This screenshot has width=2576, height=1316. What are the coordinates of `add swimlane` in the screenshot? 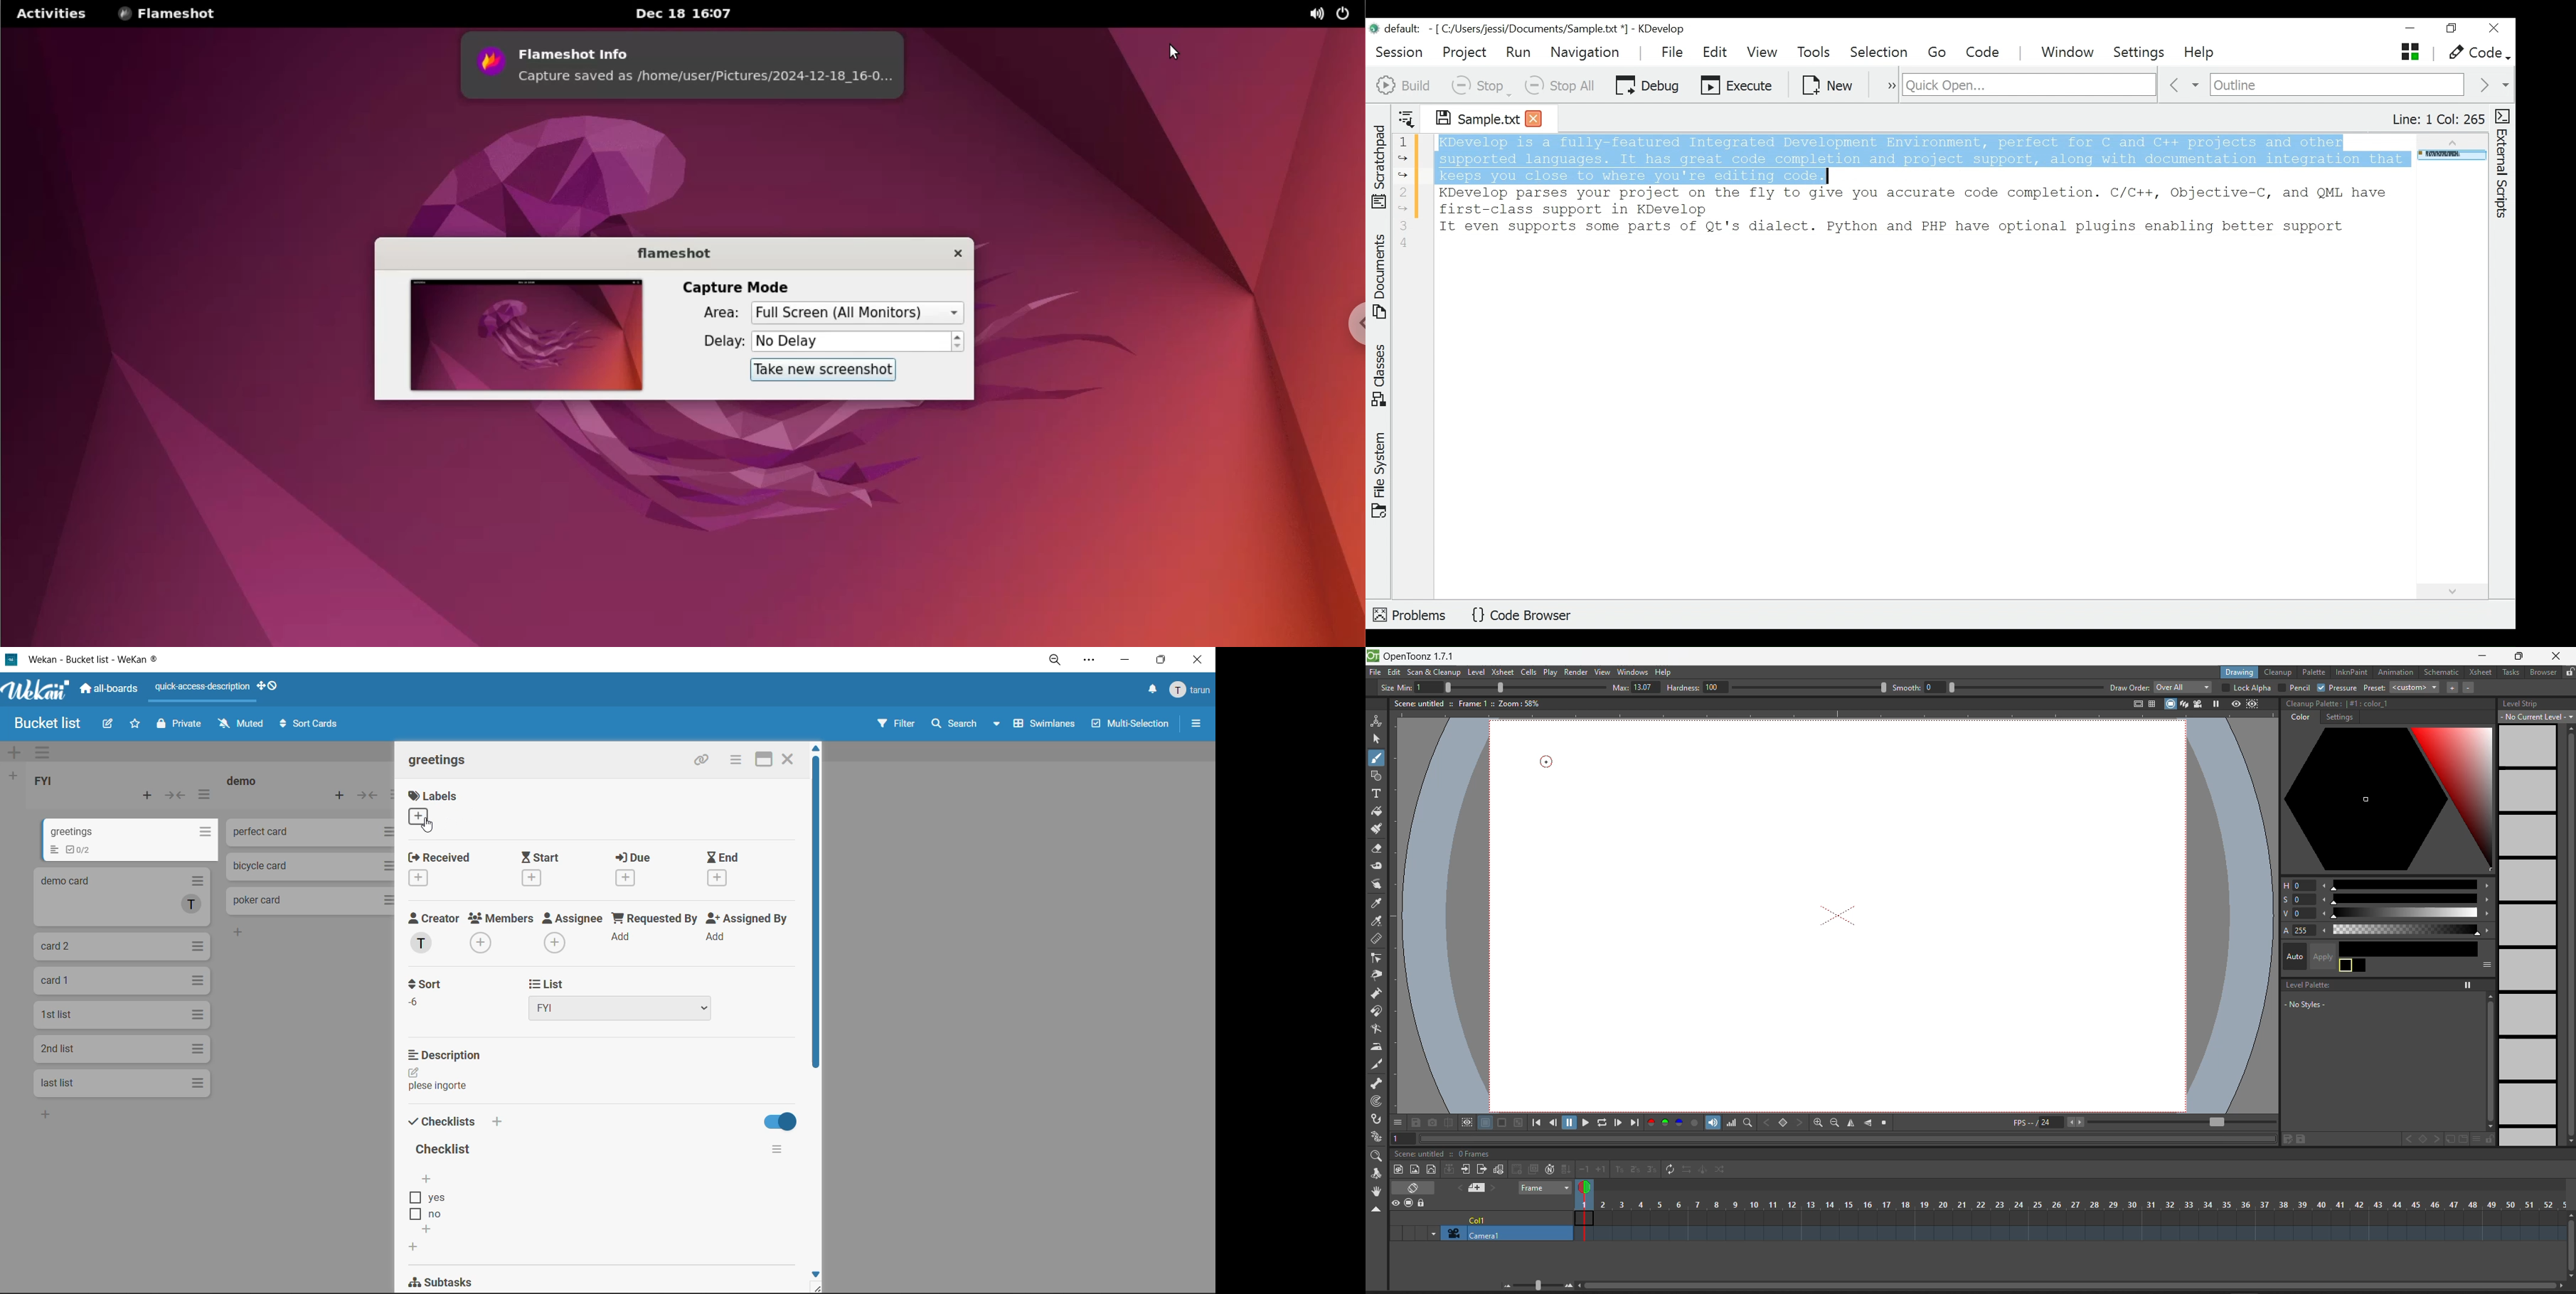 It's located at (16, 753).